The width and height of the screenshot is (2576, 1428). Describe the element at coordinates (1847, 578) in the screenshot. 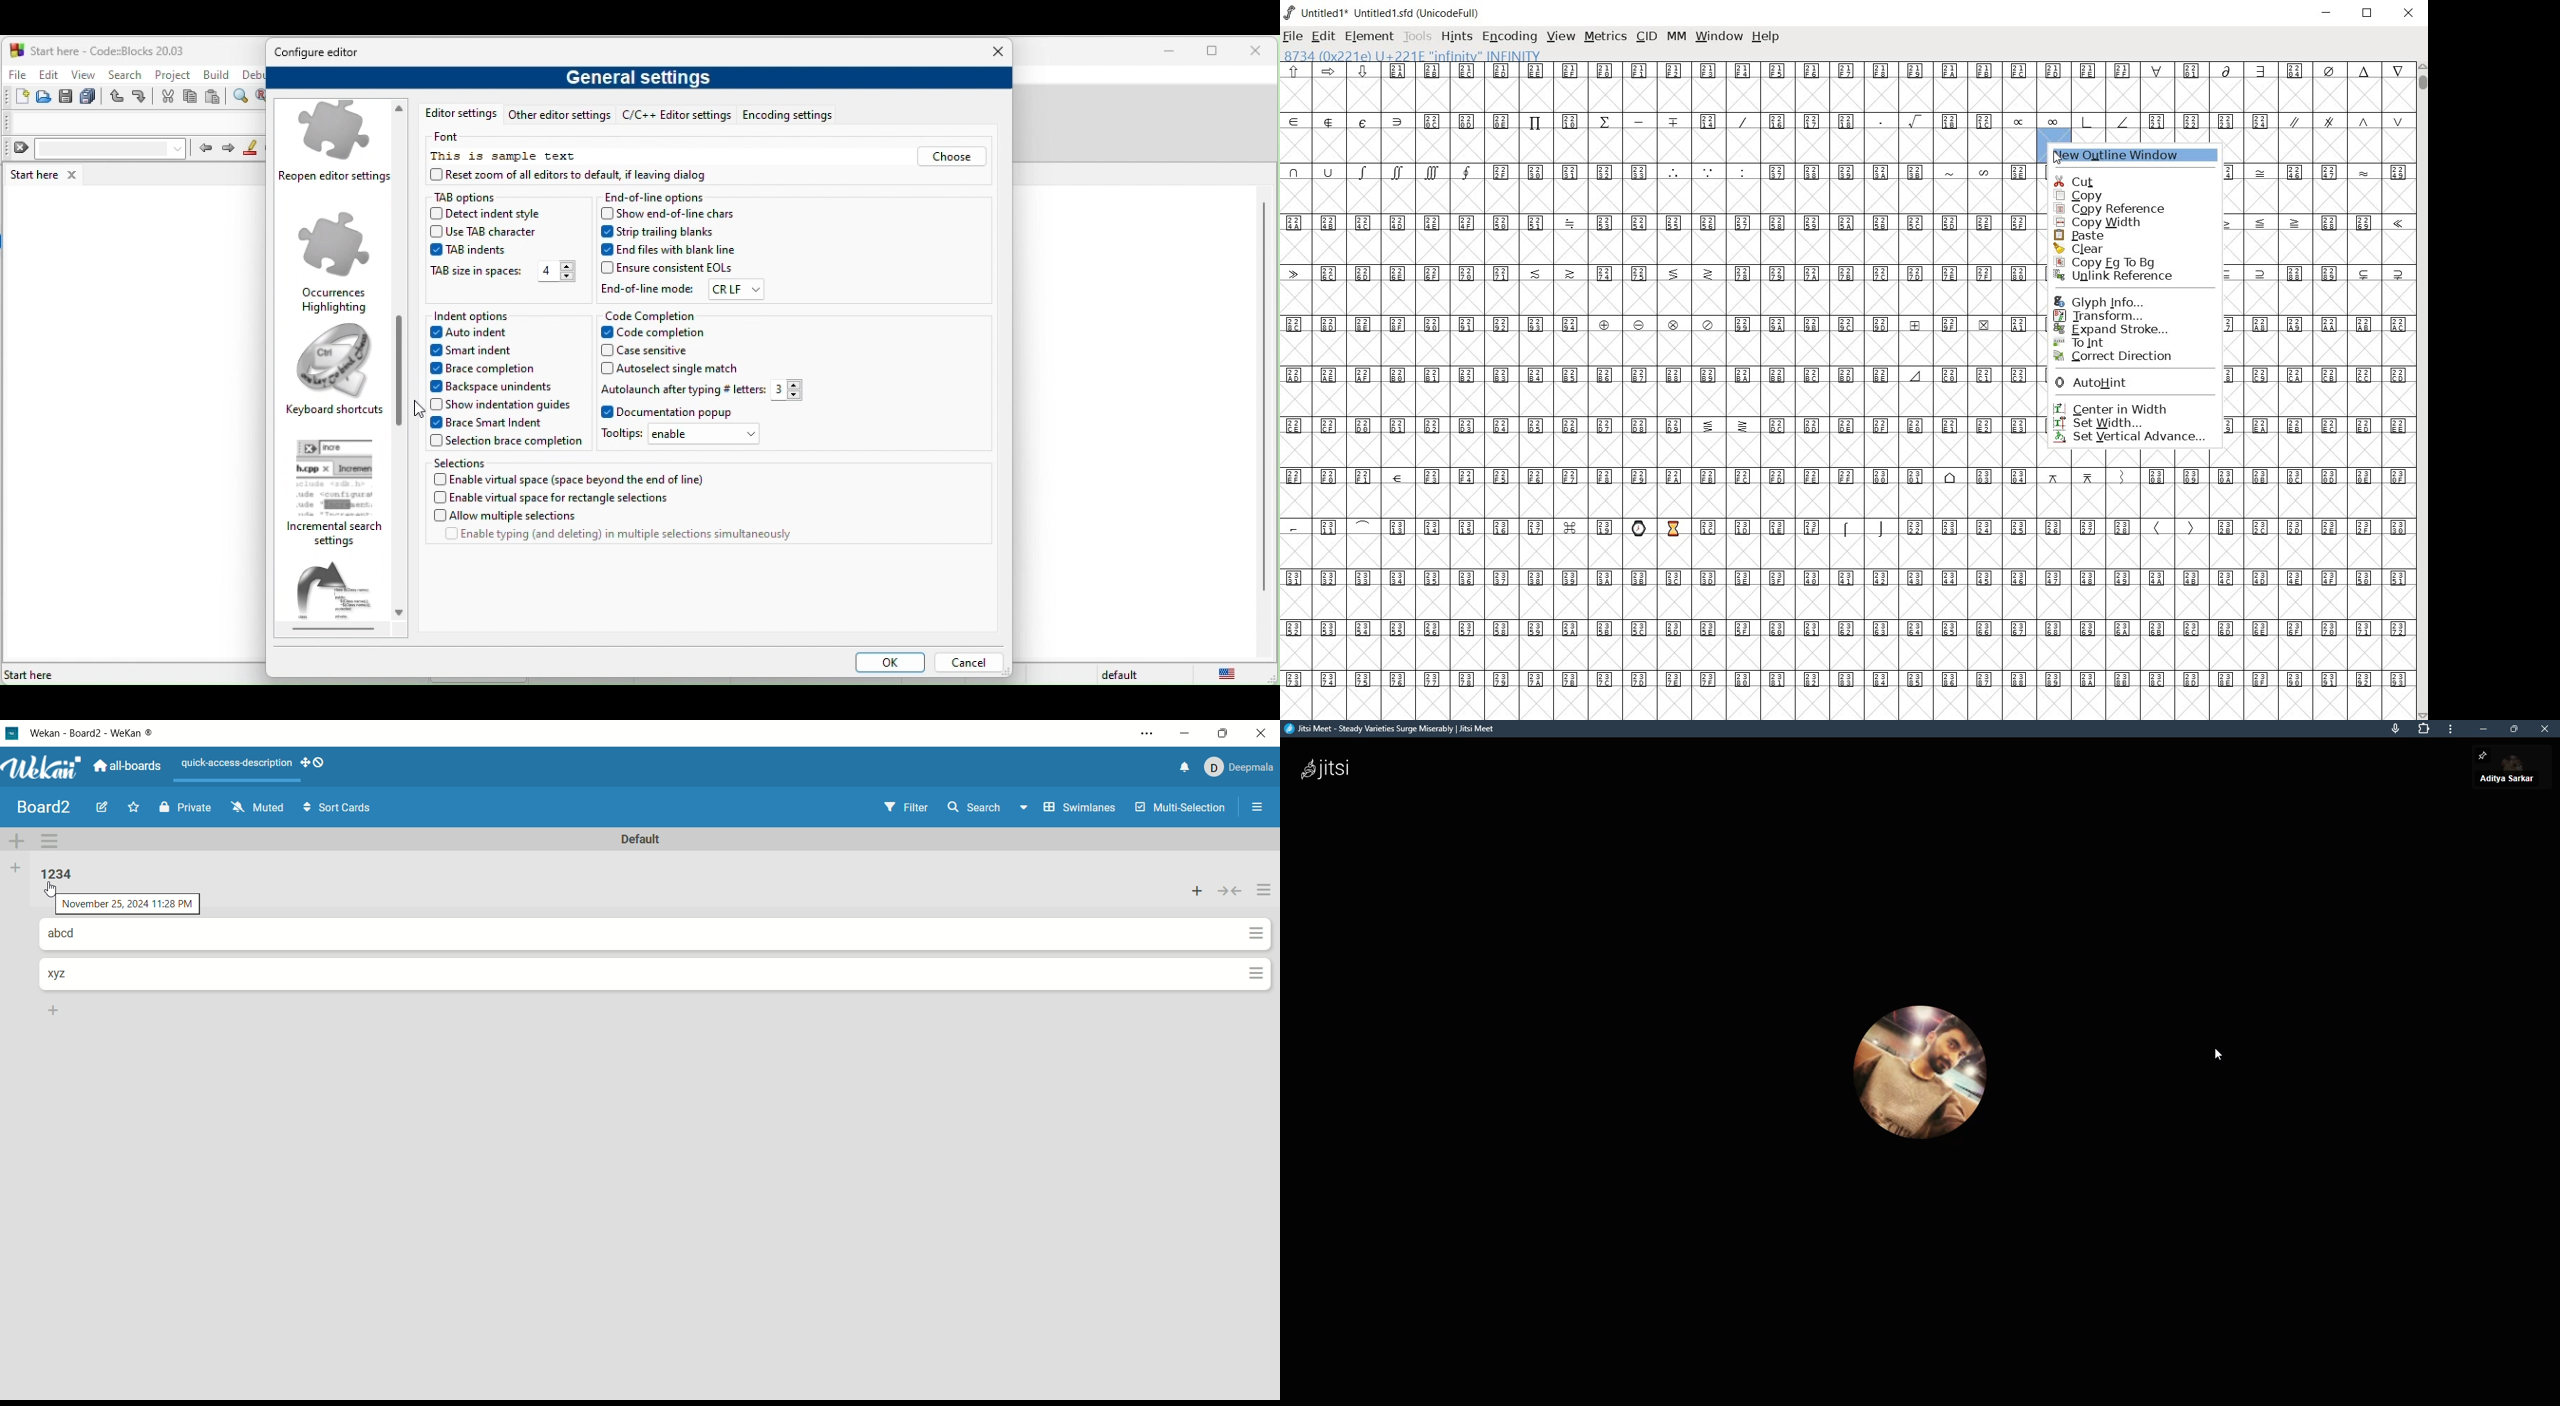

I see `Unicode code points` at that location.